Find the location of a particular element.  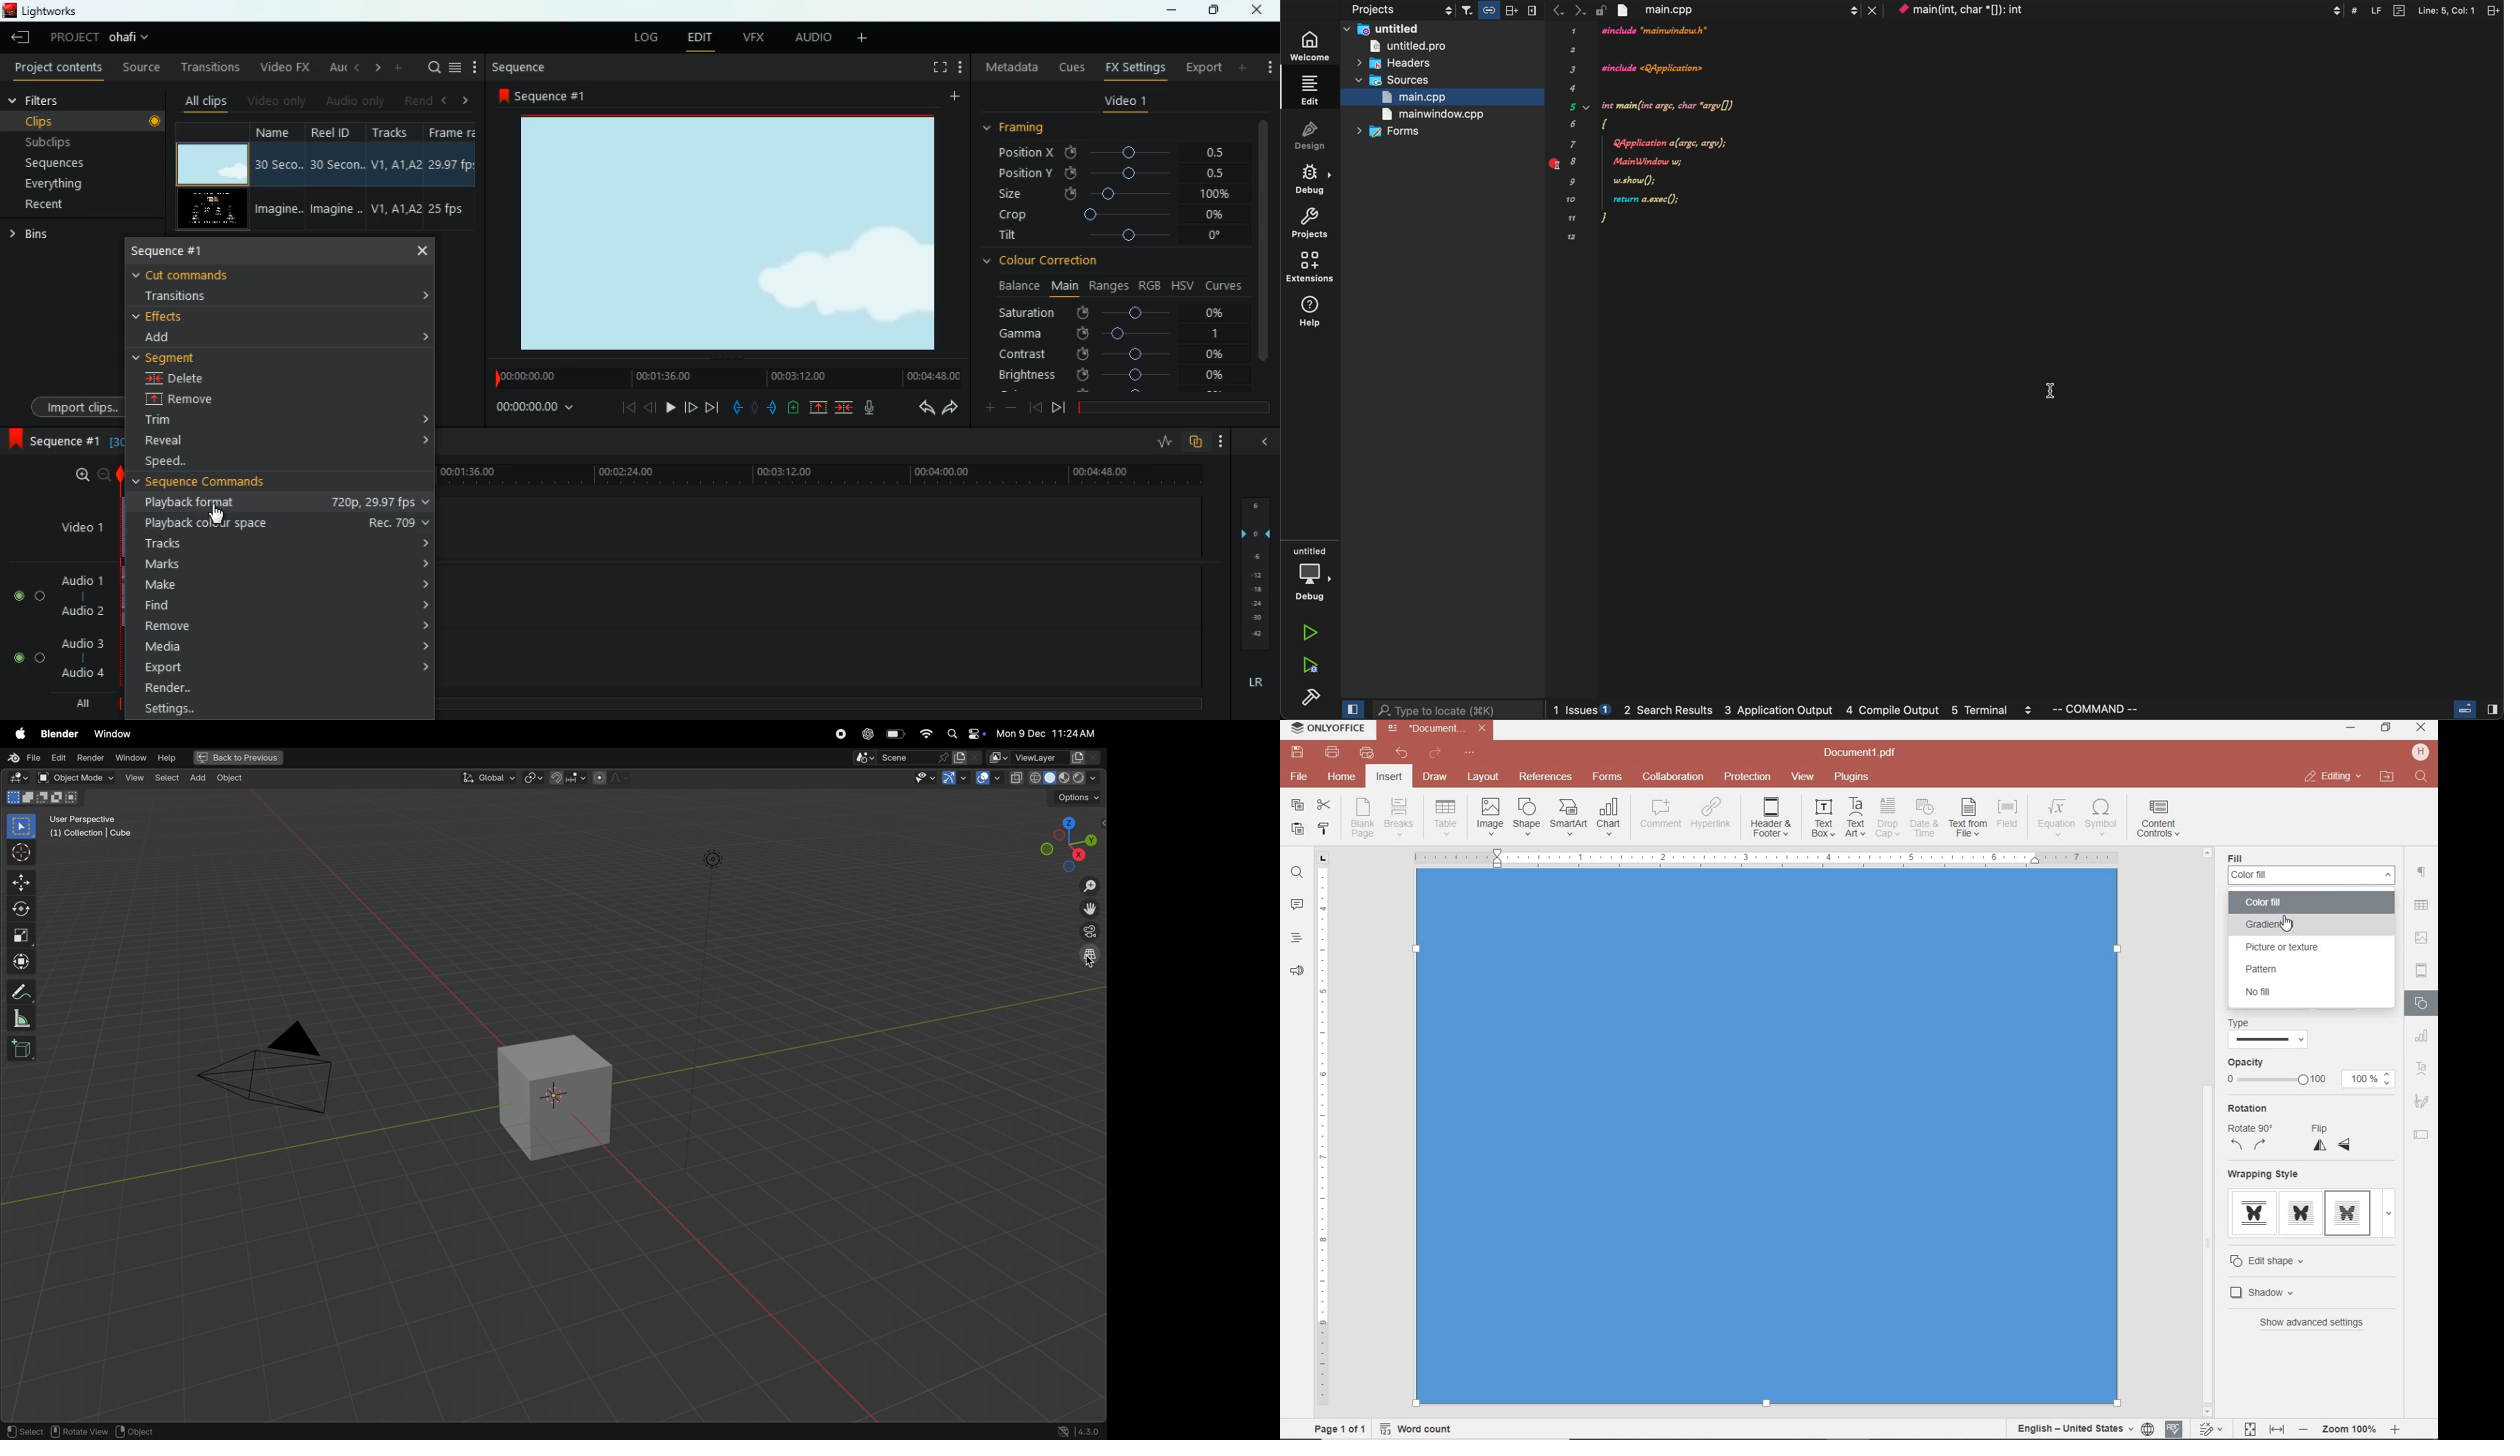

add is located at coordinates (1245, 67).